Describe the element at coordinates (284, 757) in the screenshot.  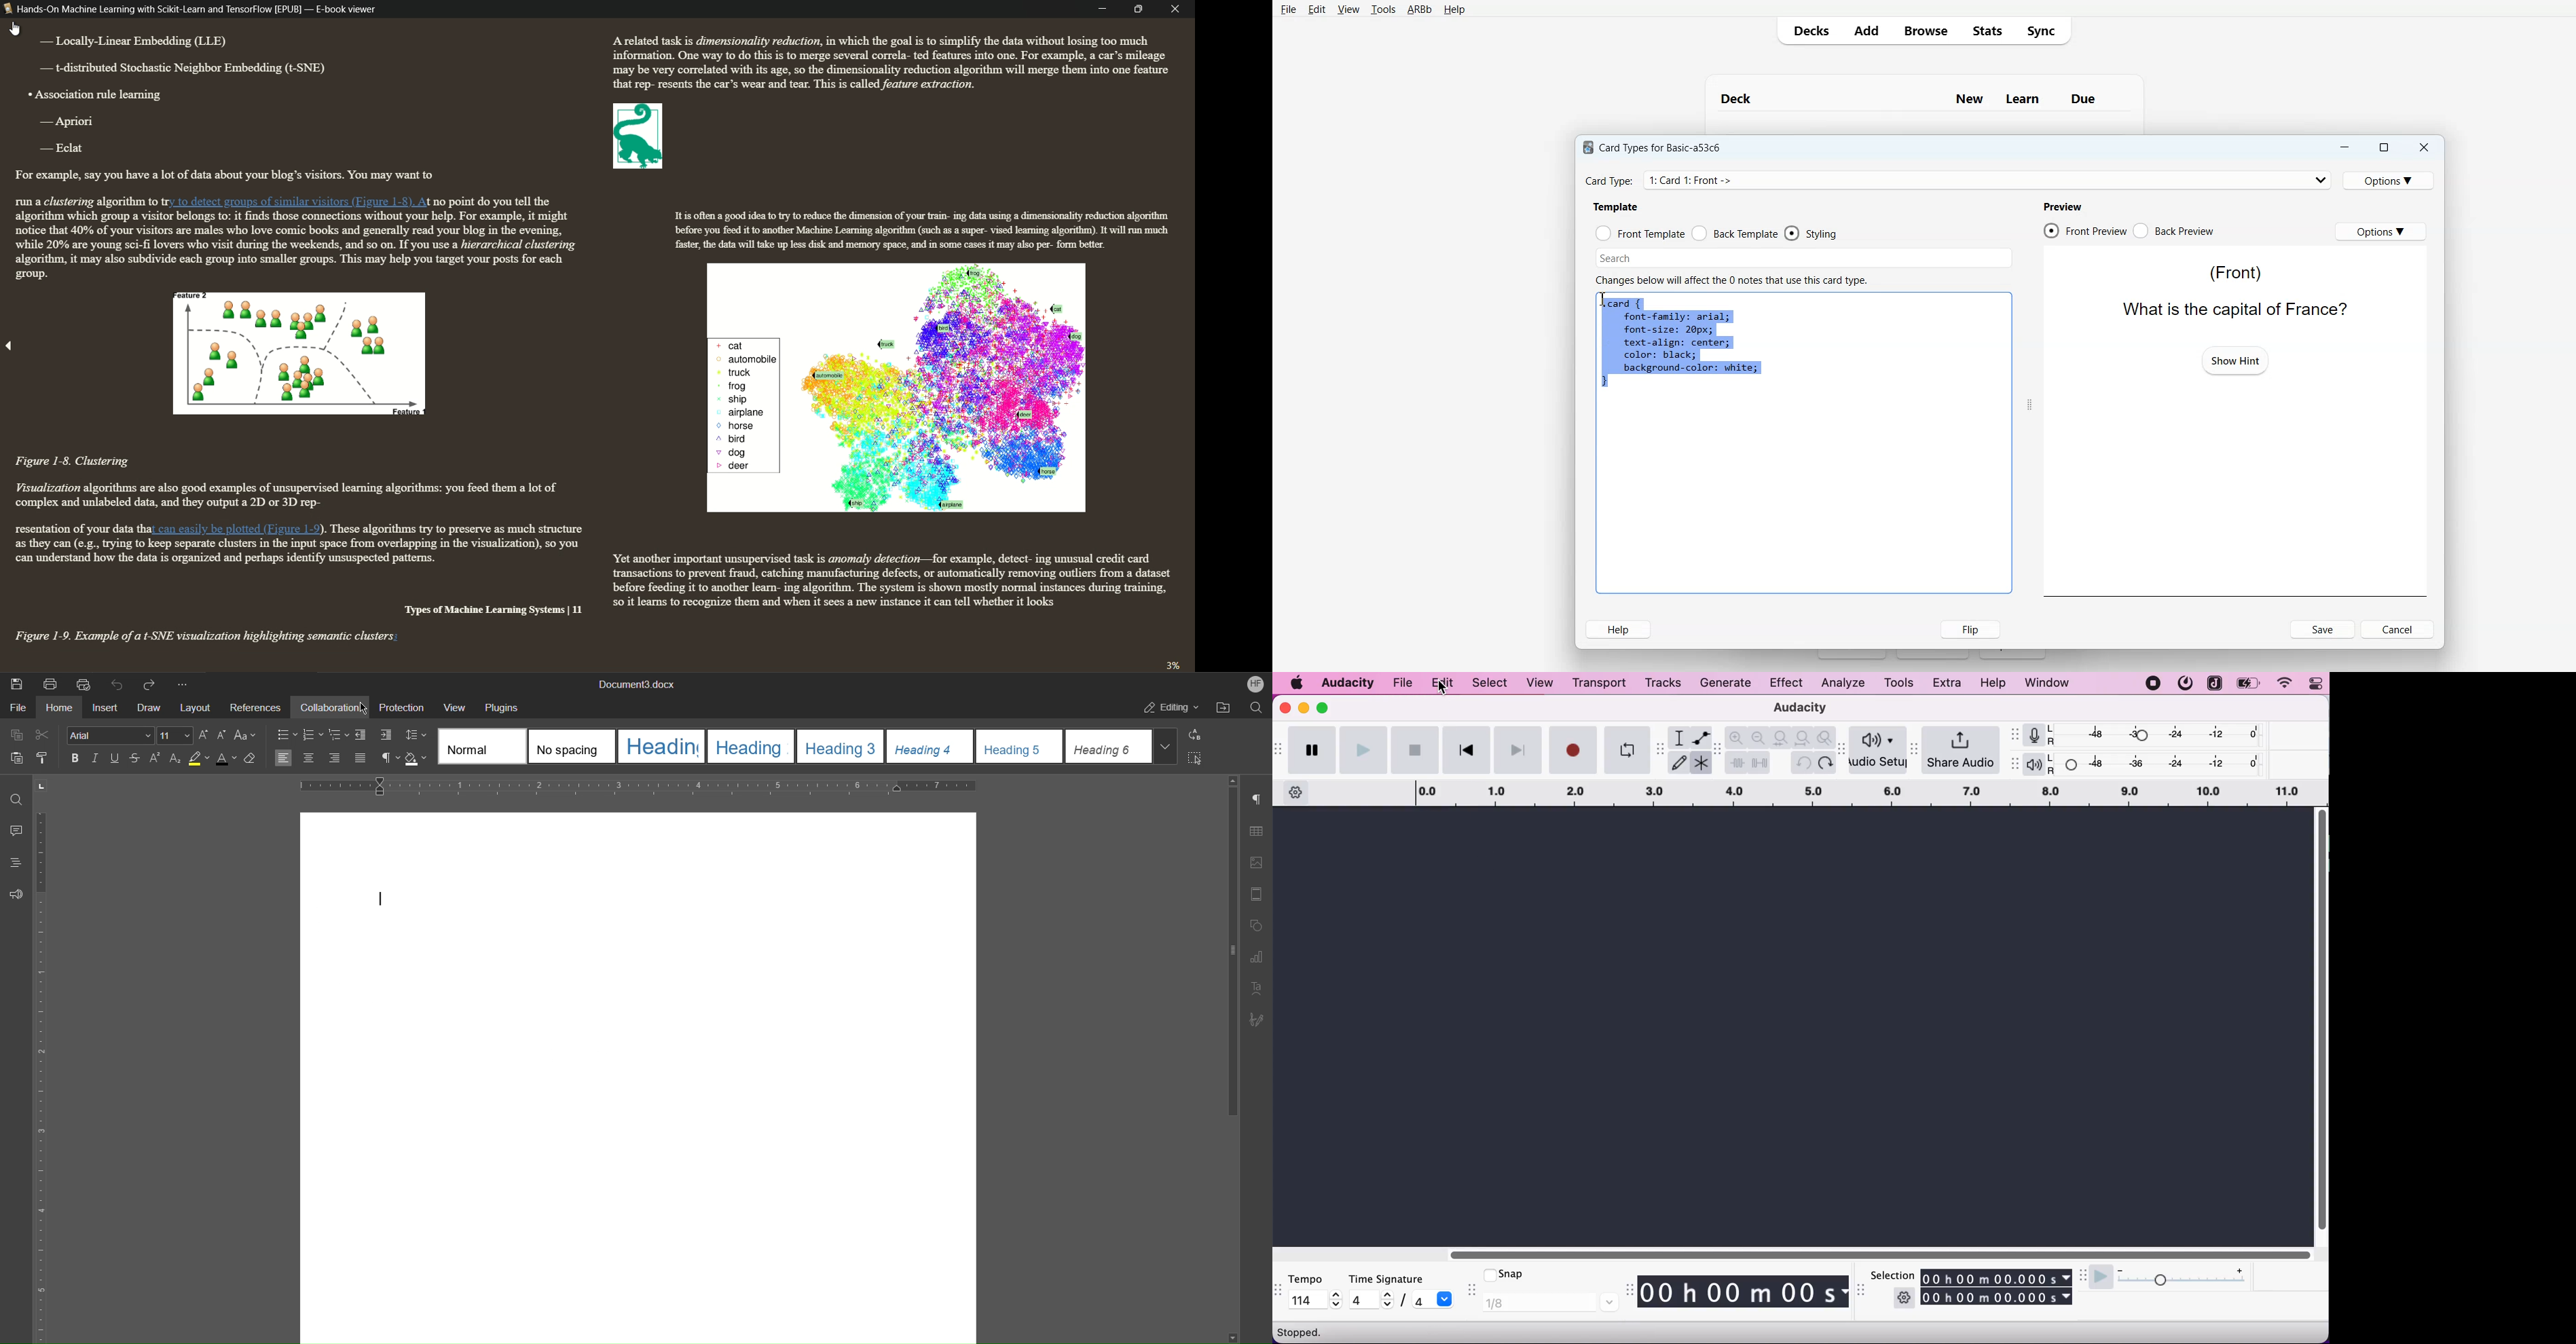
I see `Alignment` at that location.